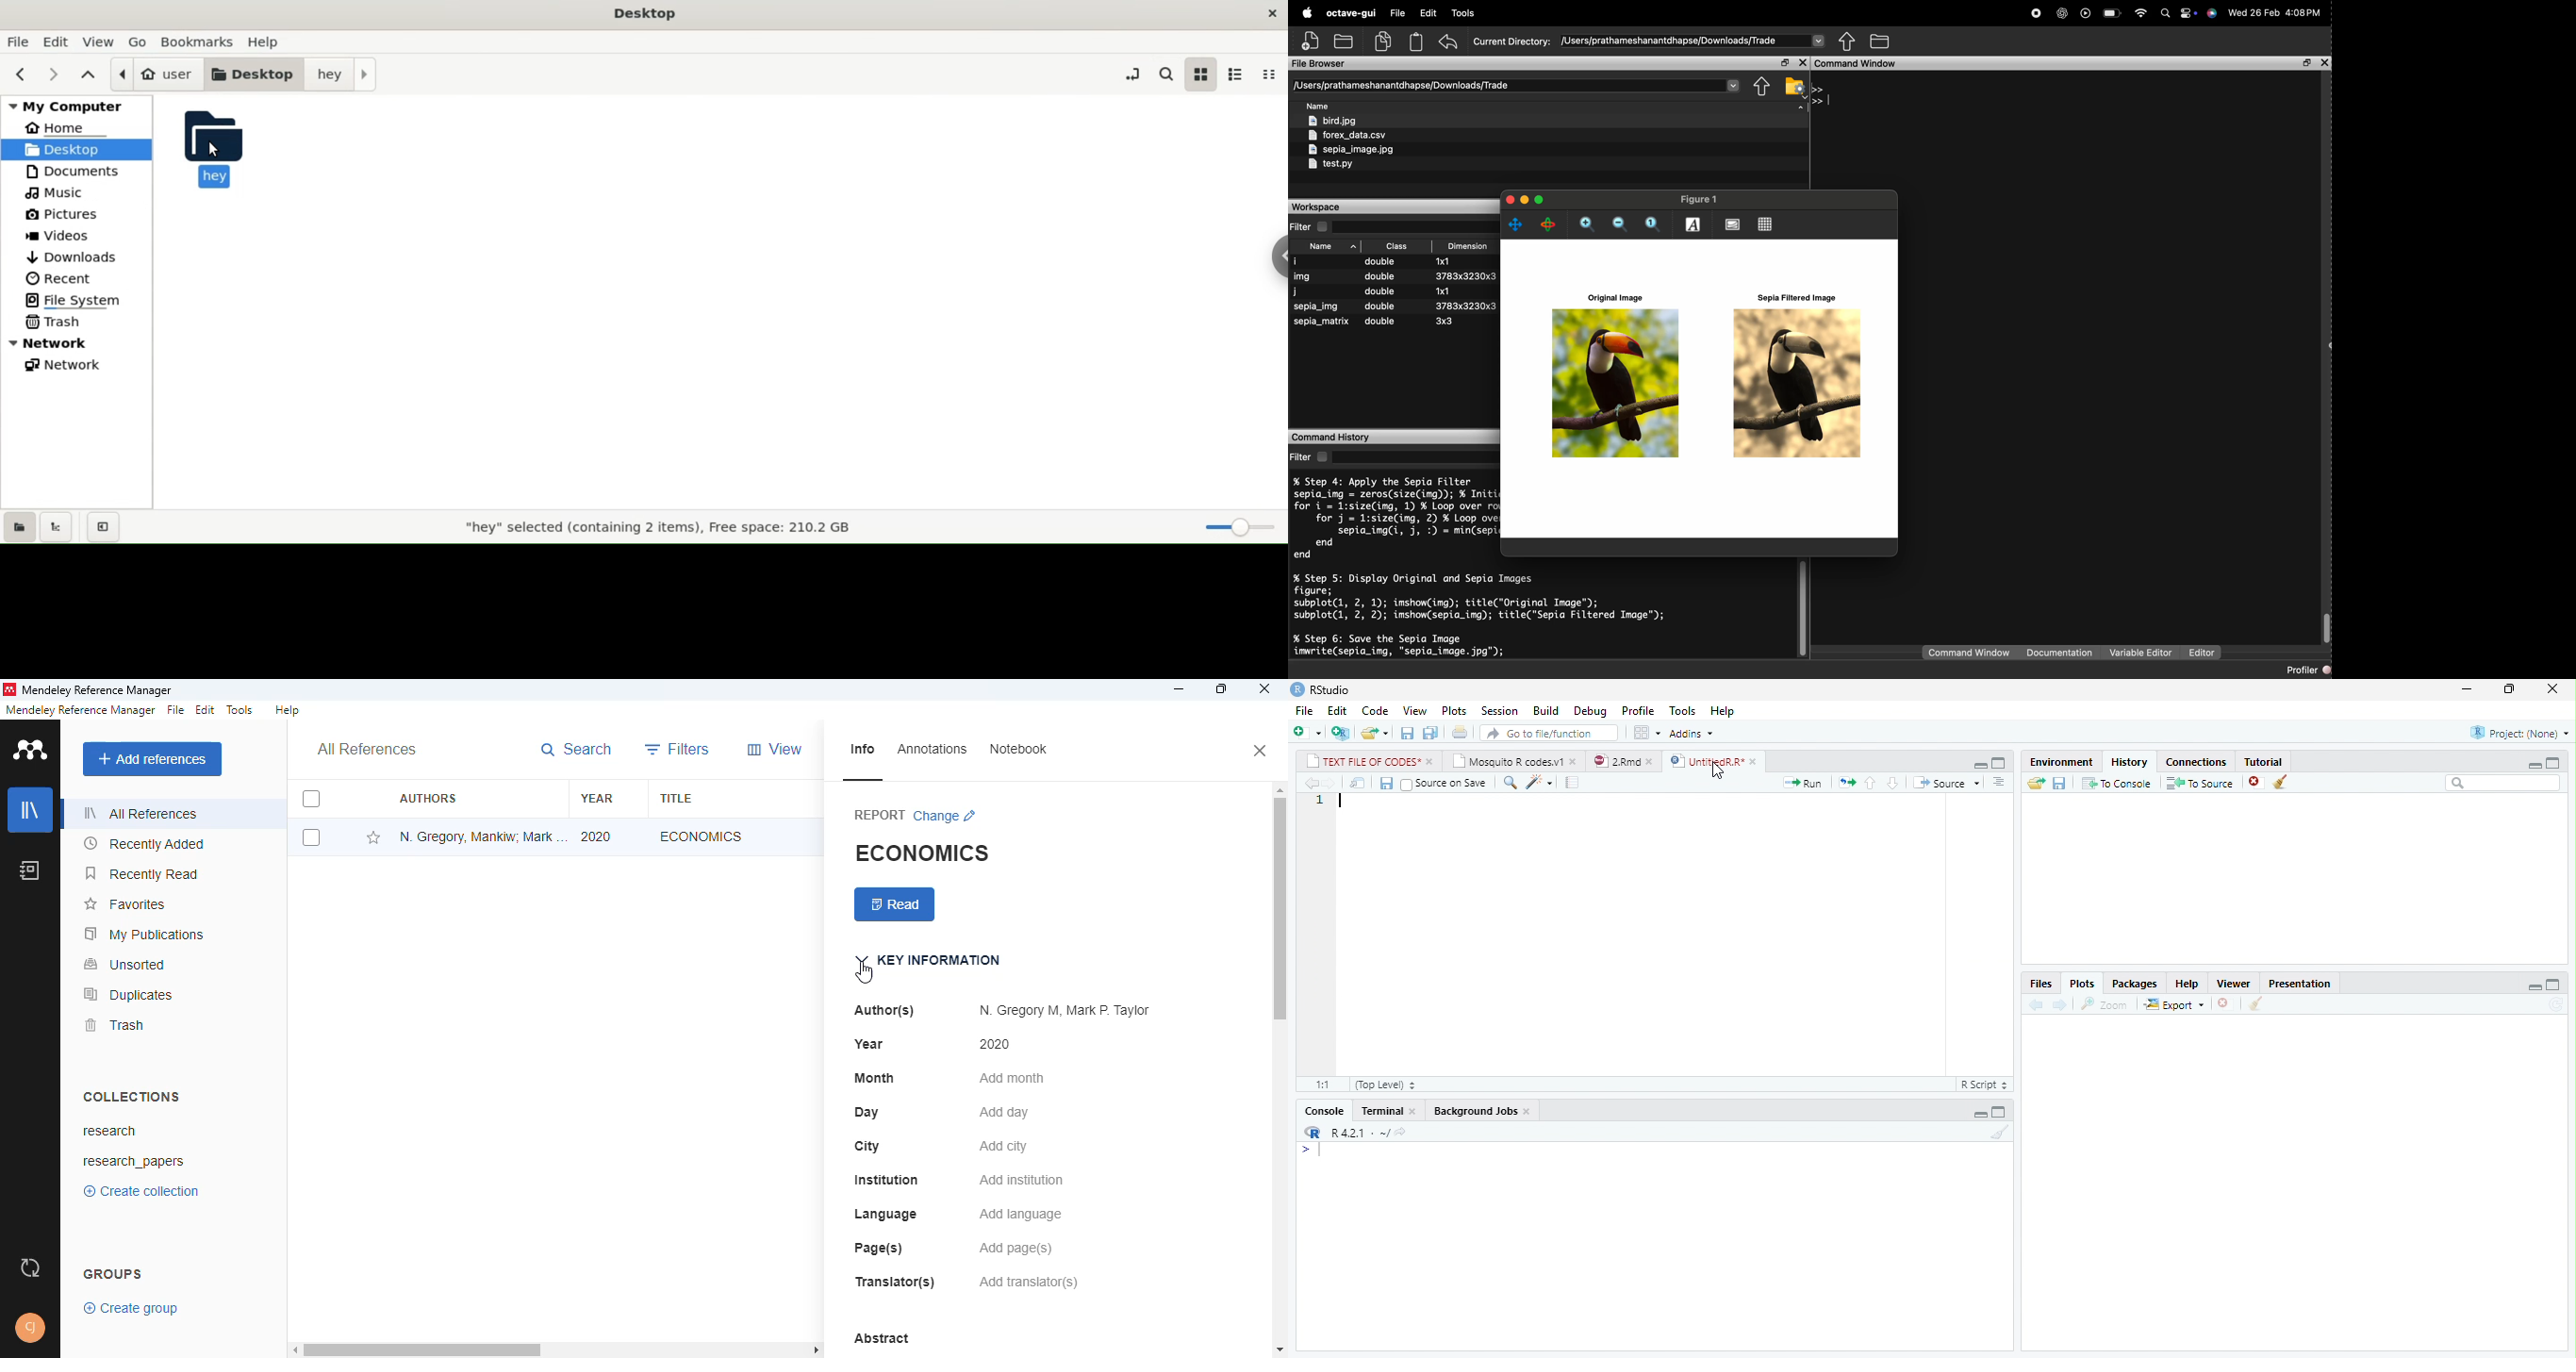 The height and width of the screenshot is (1372, 2576). Describe the element at coordinates (1395, 305) in the screenshot. I see `sepia_img double 3783x3230x3` at that location.